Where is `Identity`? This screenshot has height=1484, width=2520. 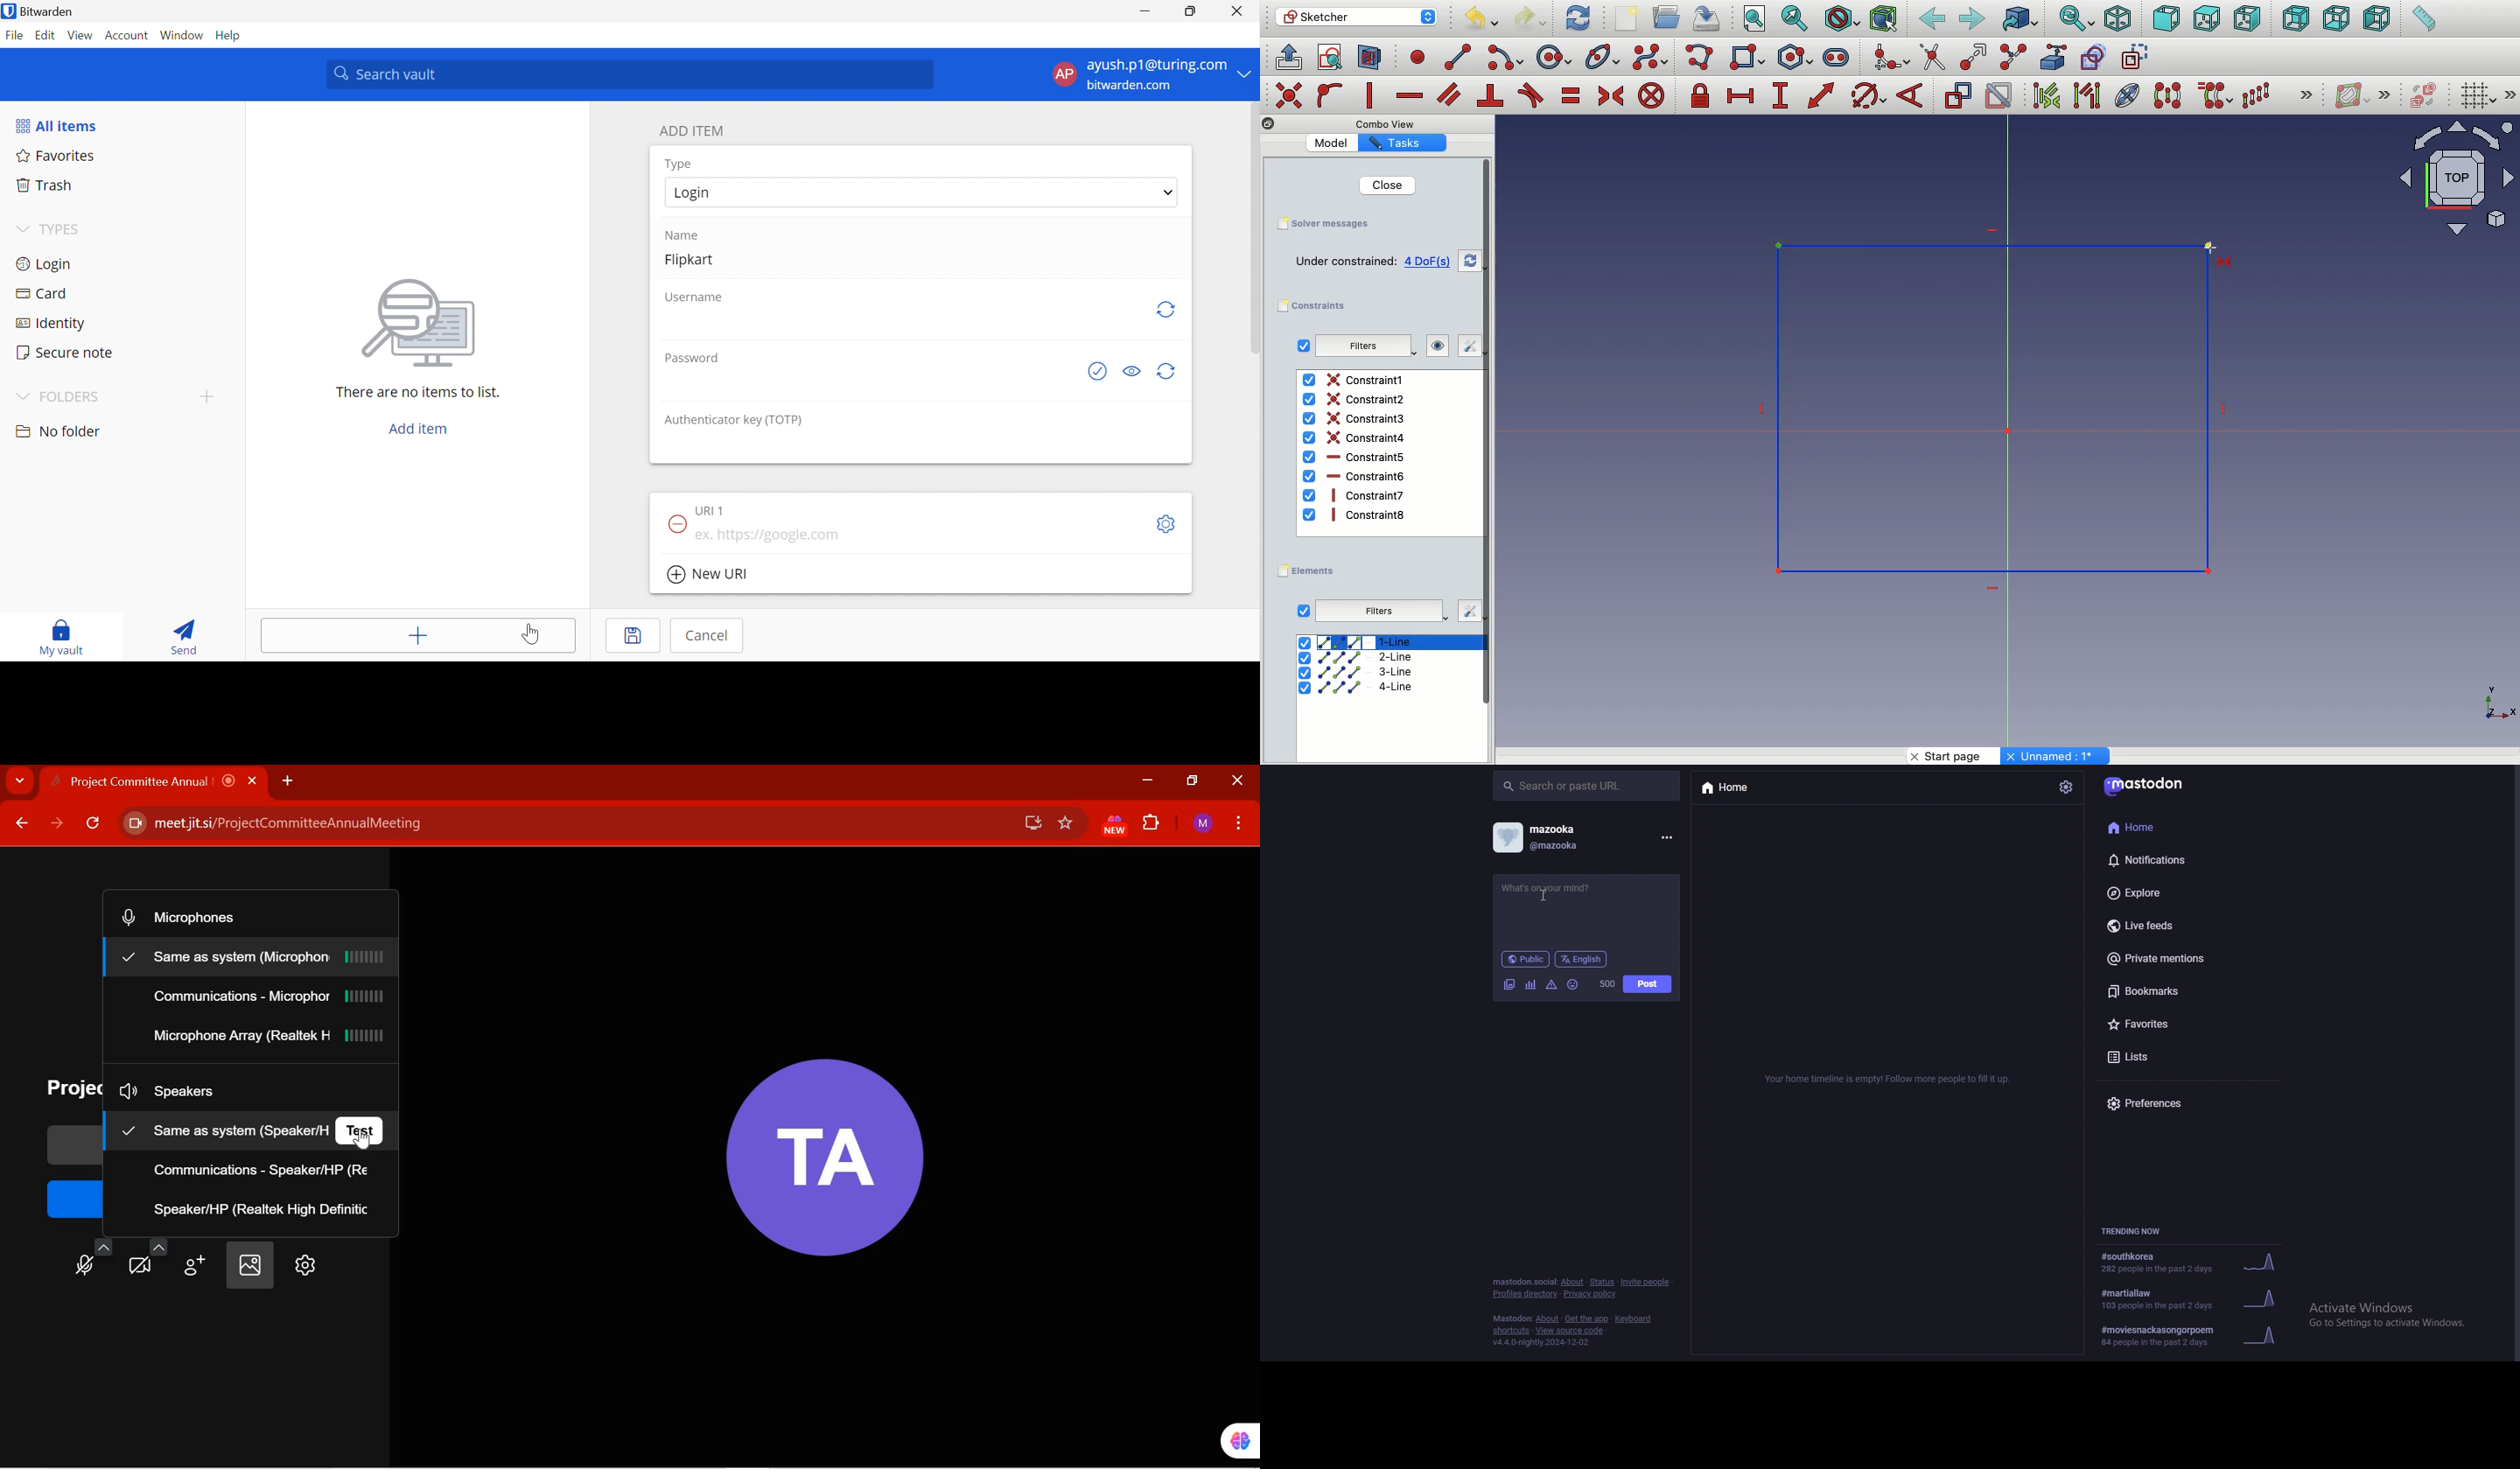
Identity is located at coordinates (52, 324).